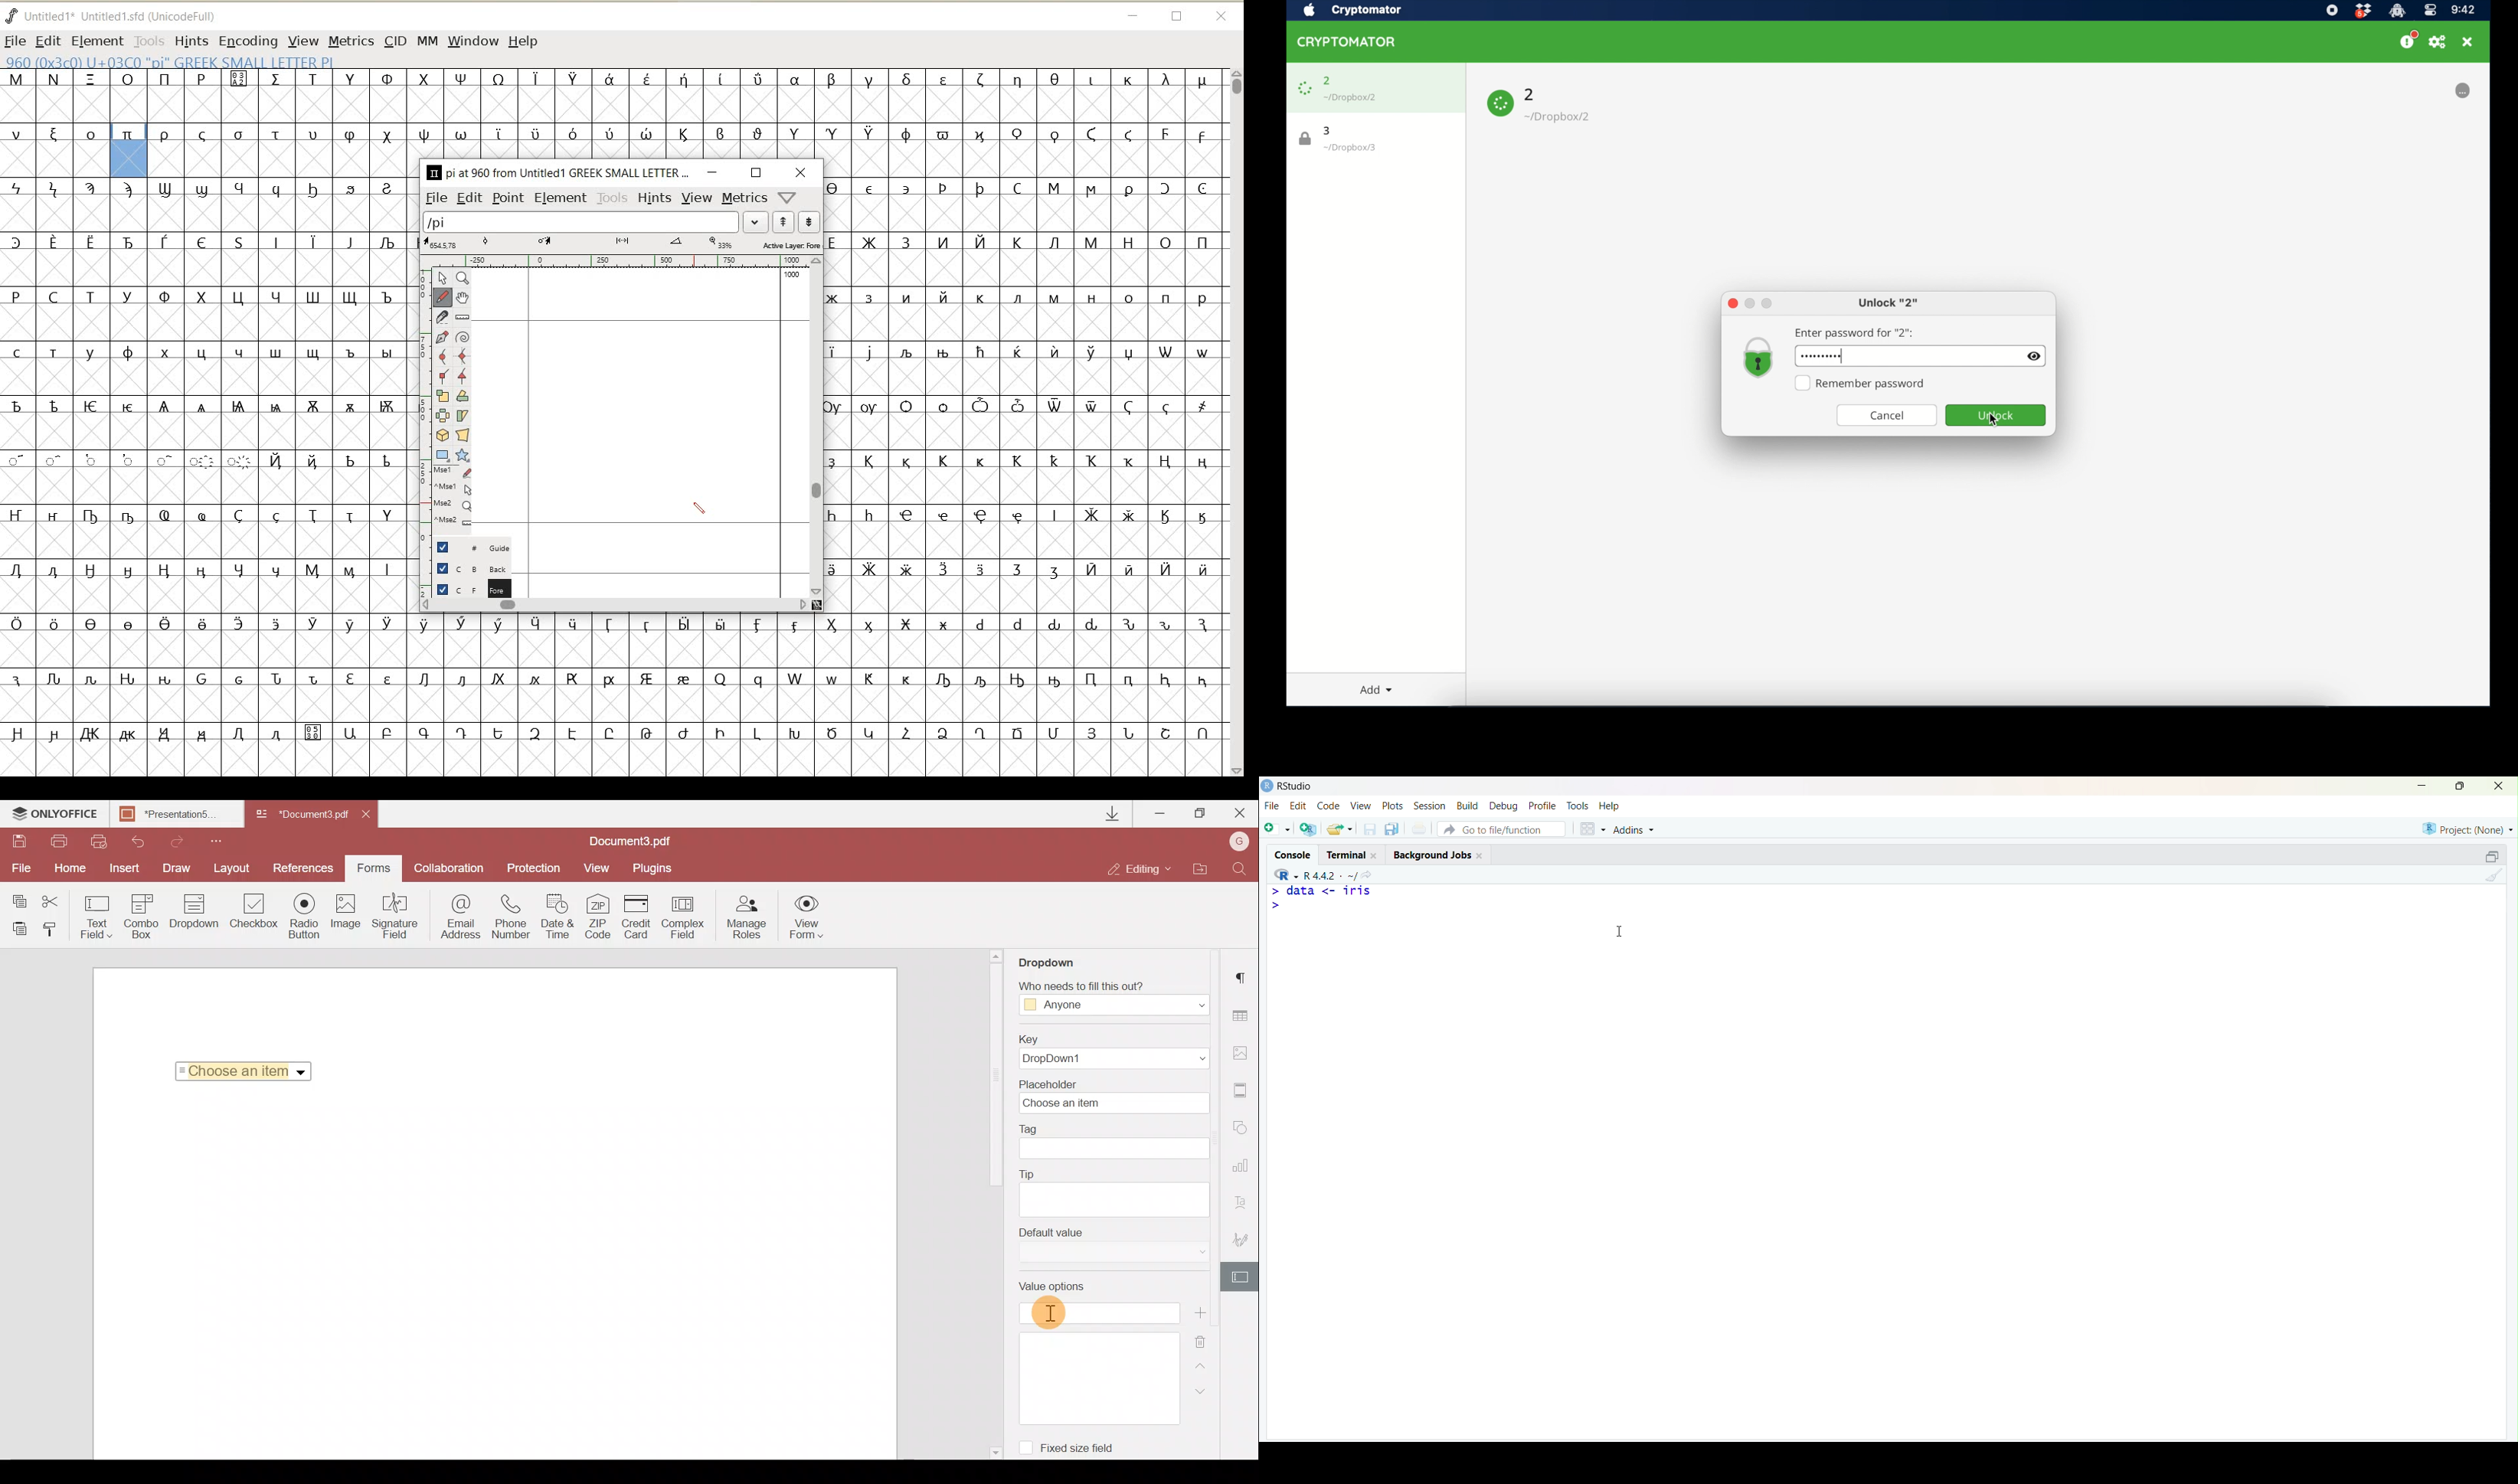 This screenshot has width=2520, height=1484. What do you see at coordinates (1636, 828) in the screenshot?
I see `Addins` at bounding box center [1636, 828].